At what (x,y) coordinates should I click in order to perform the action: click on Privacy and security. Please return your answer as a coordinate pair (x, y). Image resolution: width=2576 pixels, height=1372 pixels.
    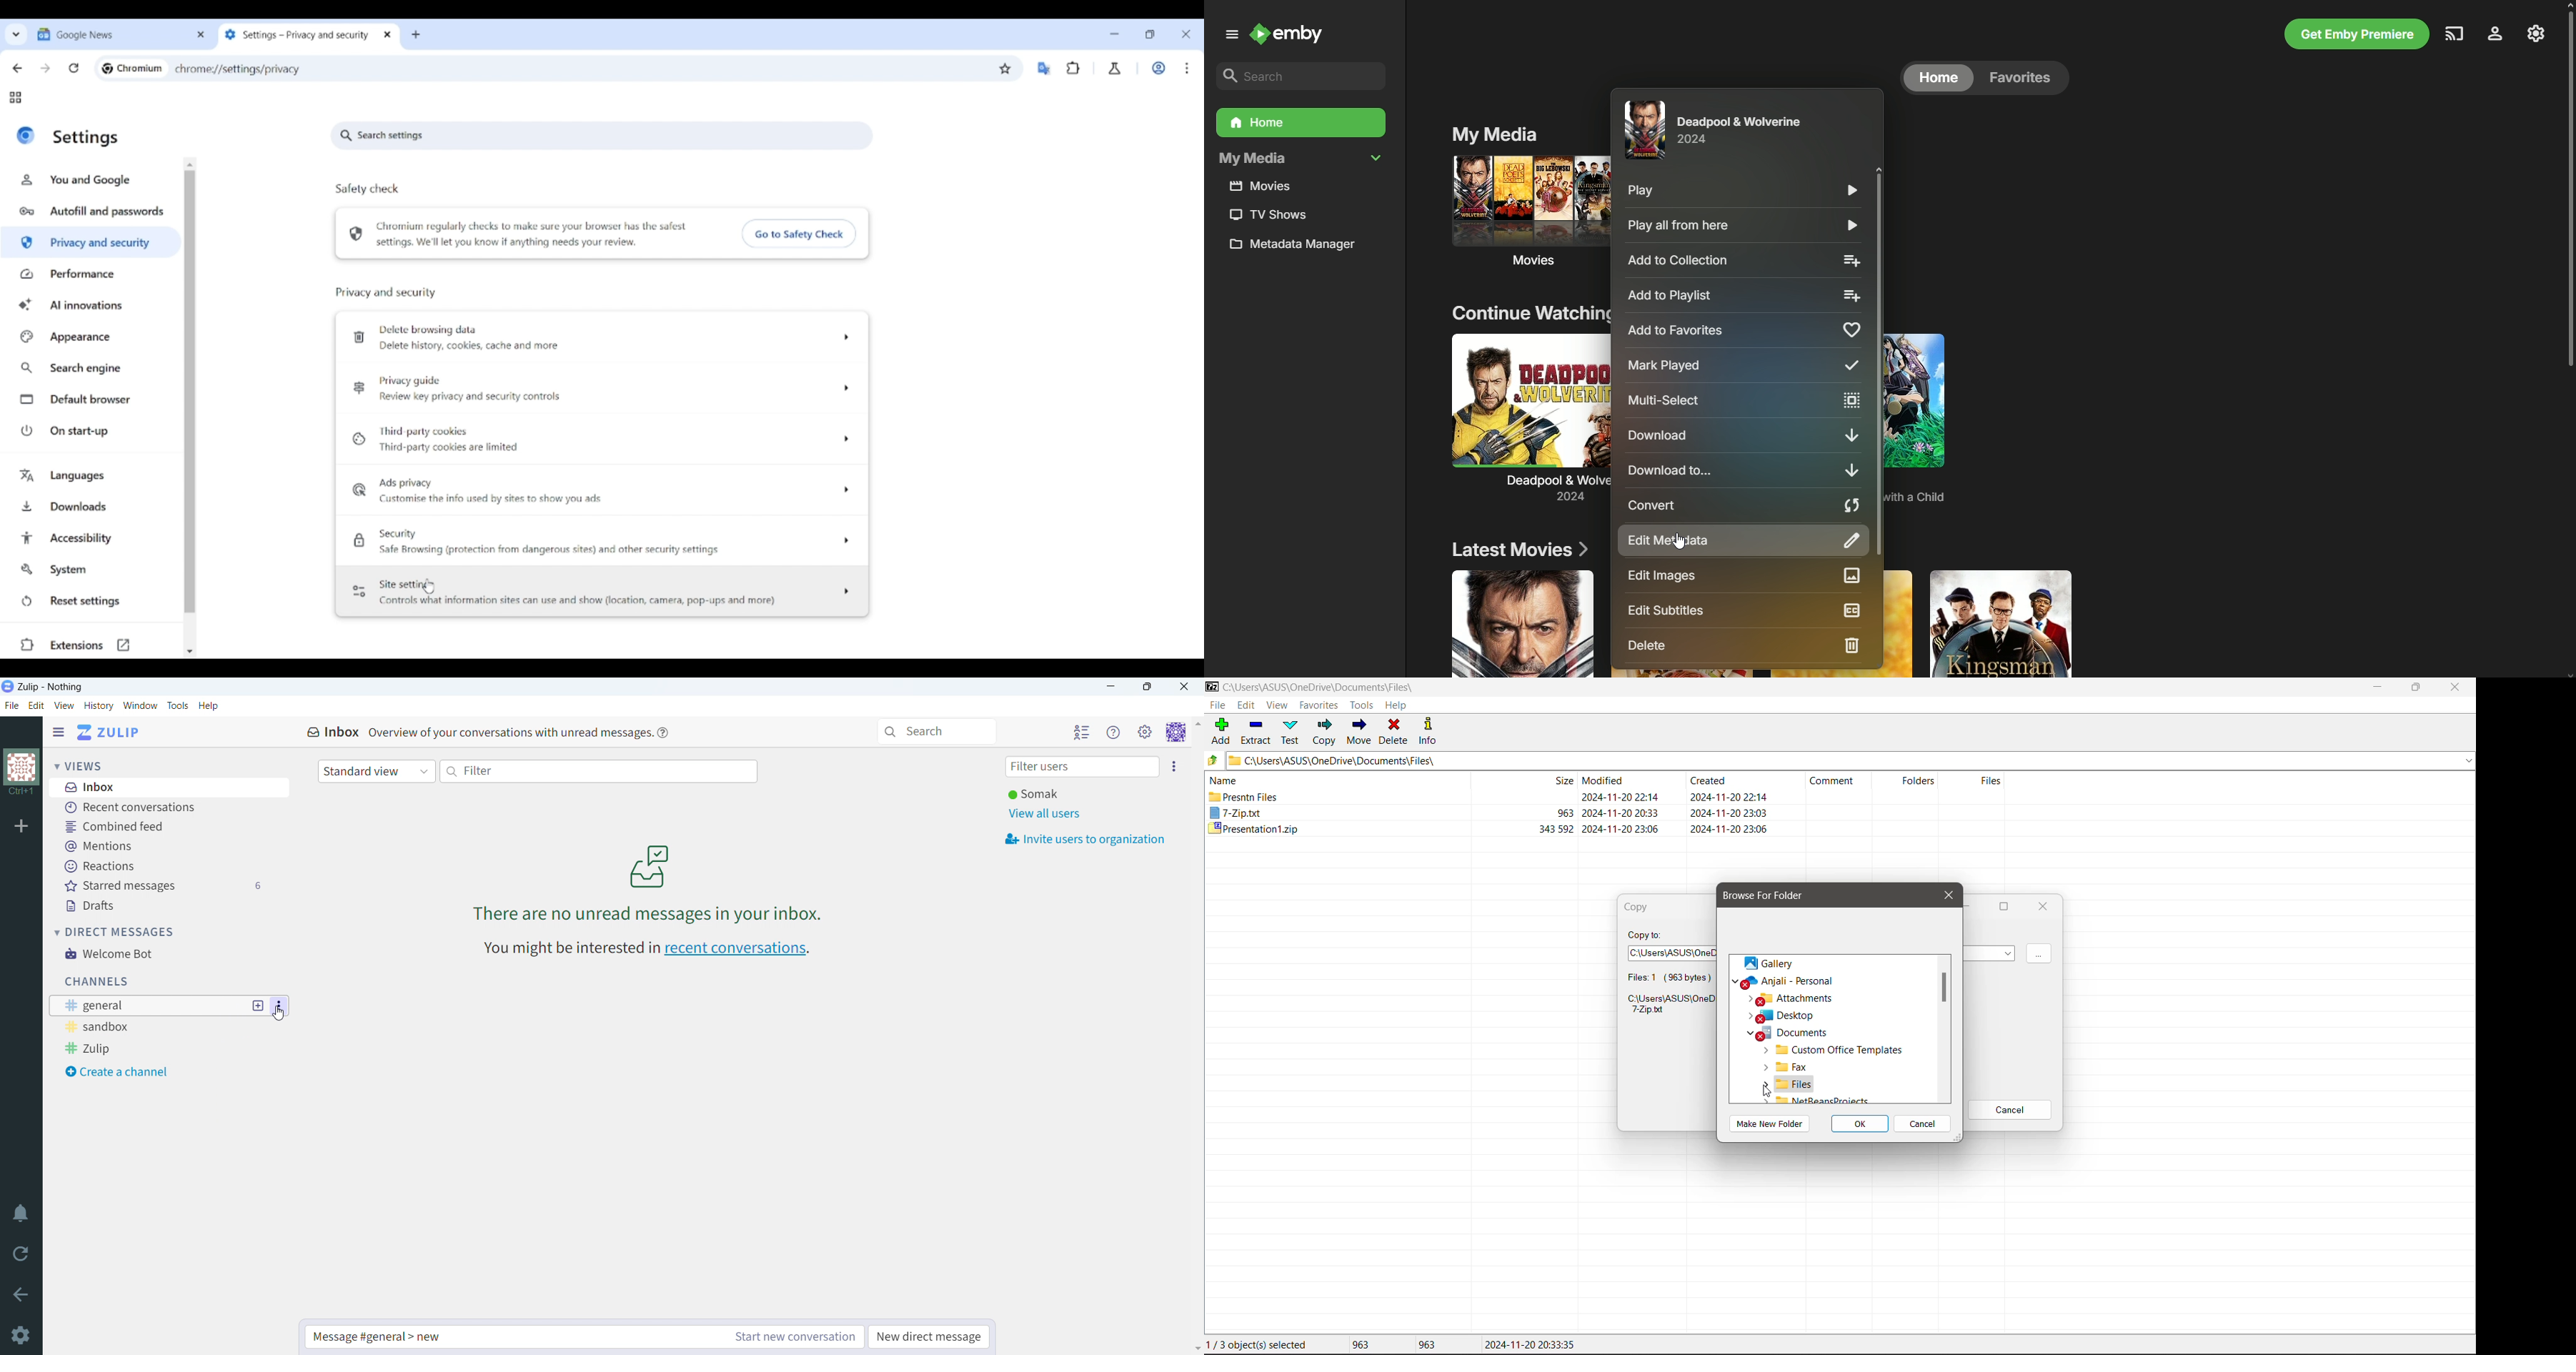
    Looking at the image, I should click on (384, 292).